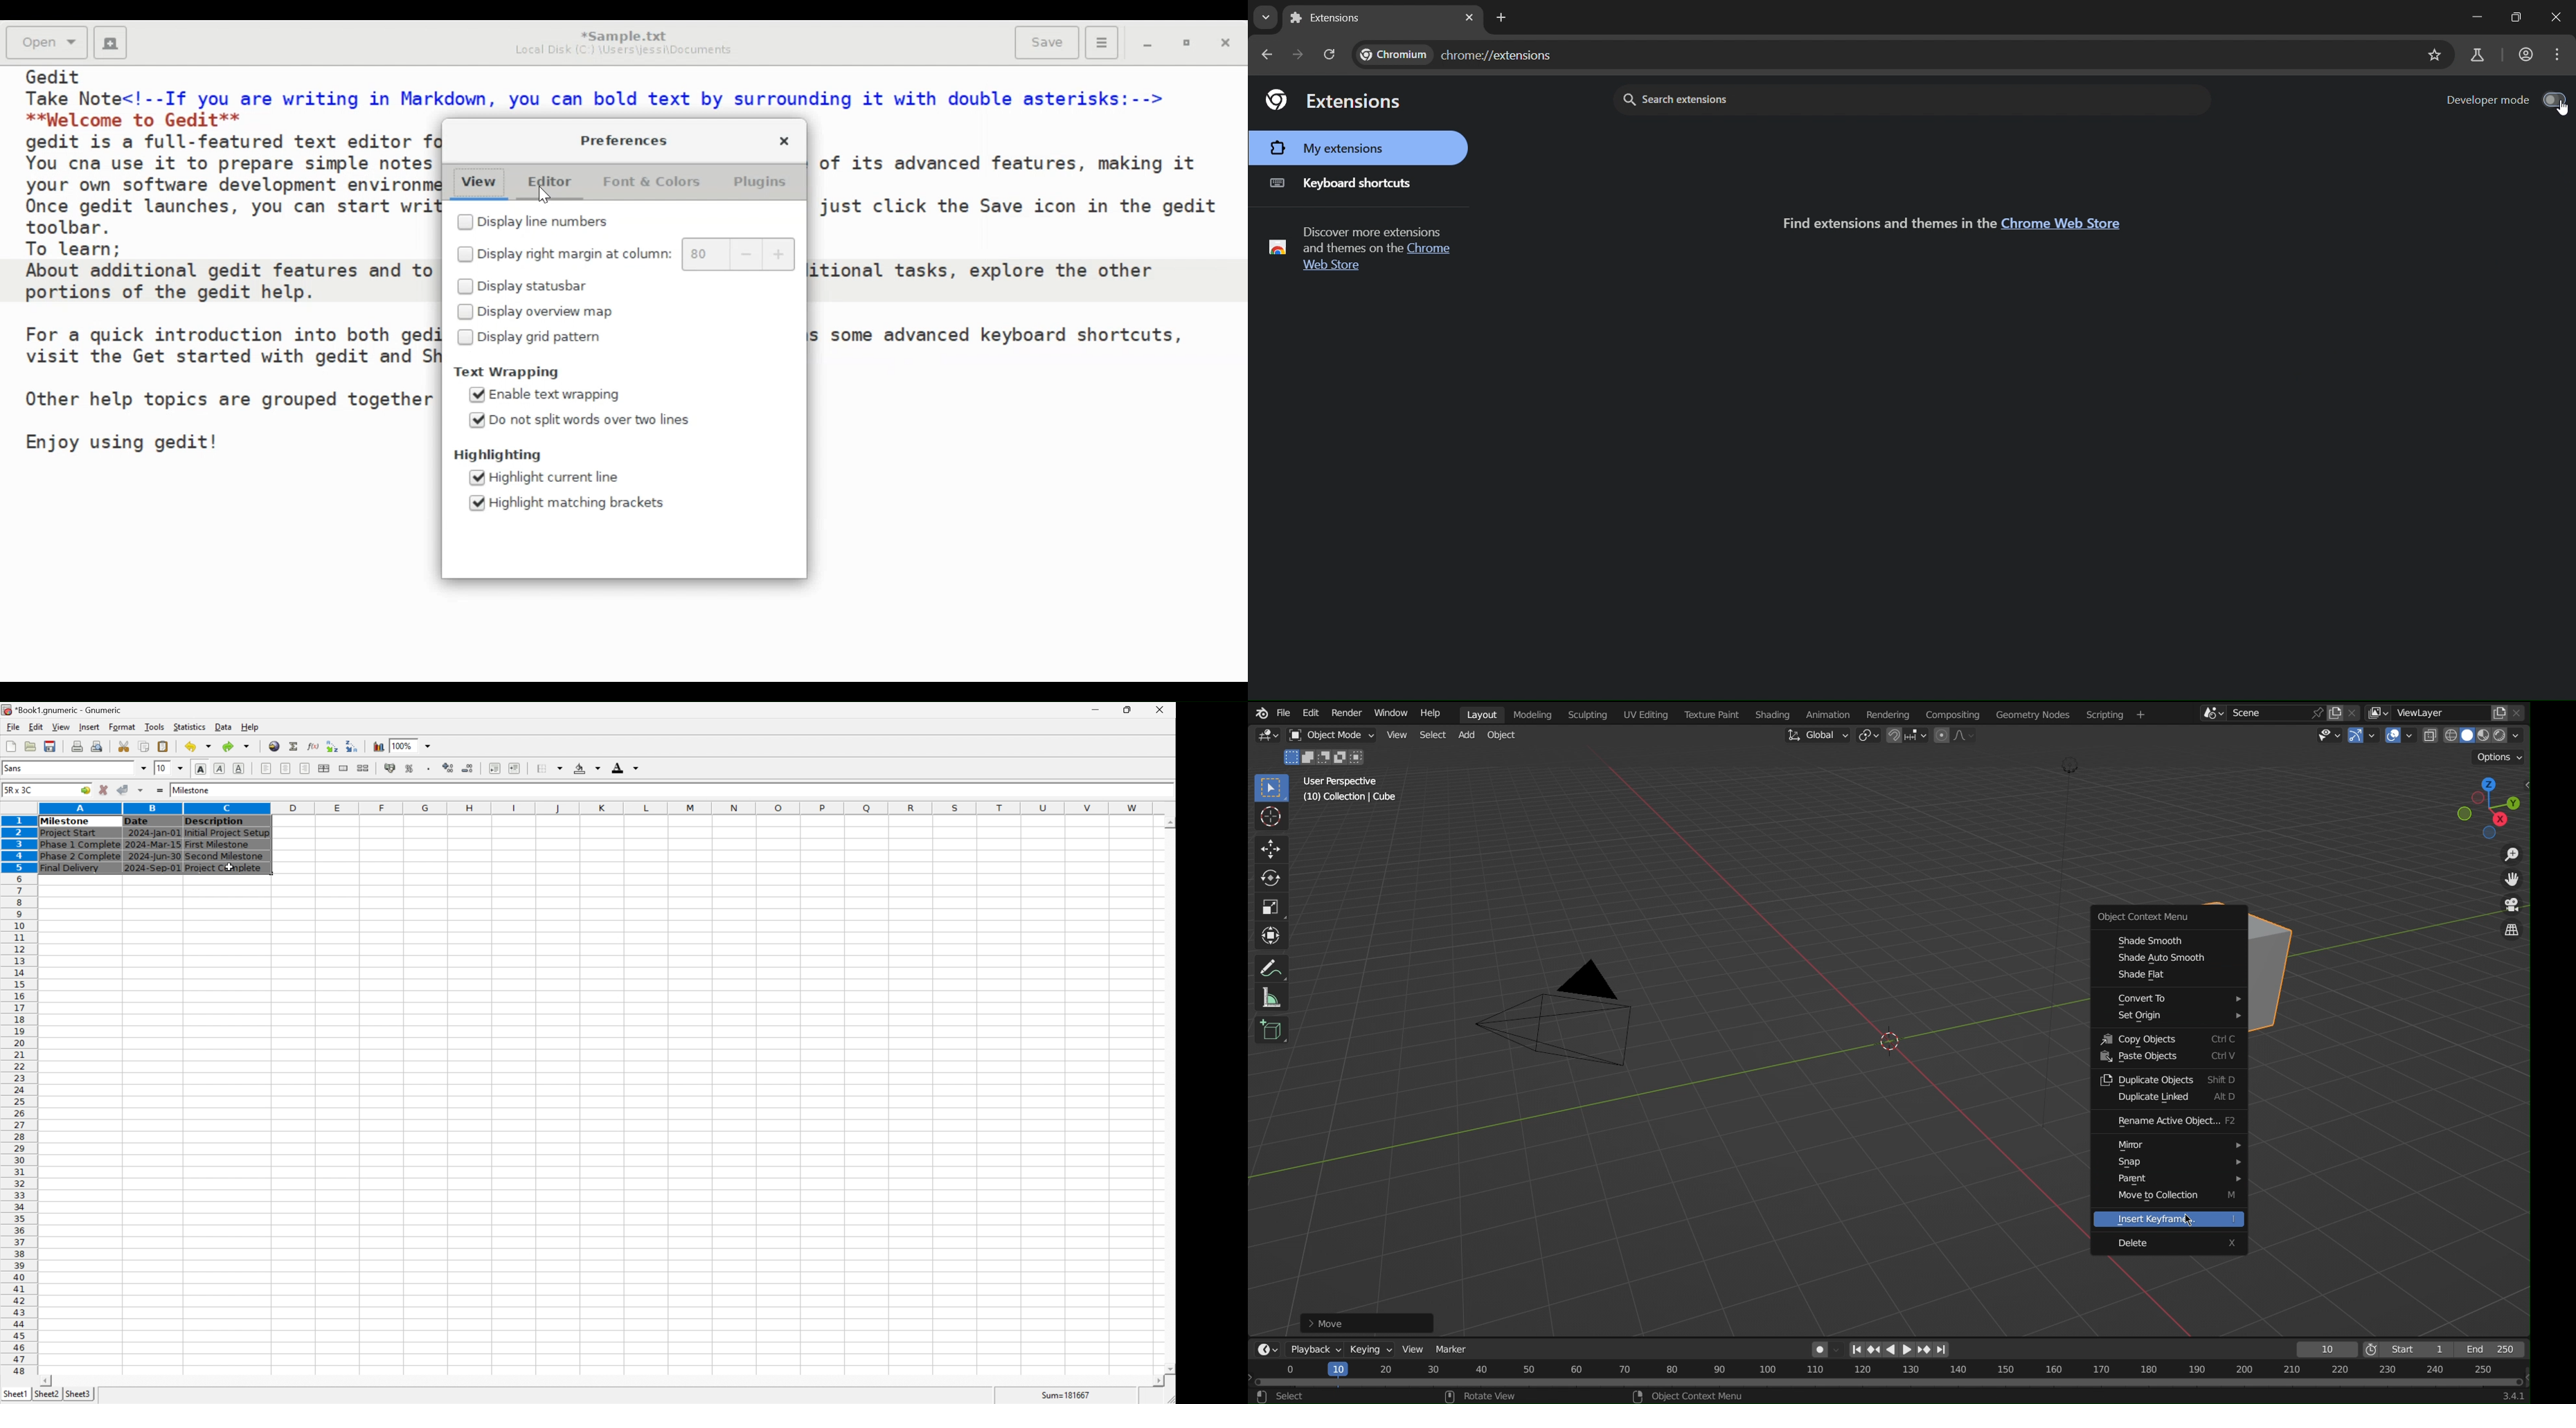 This screenshot has width=2576, height=1428. I want to click on sheet2, so click(44, 1396).